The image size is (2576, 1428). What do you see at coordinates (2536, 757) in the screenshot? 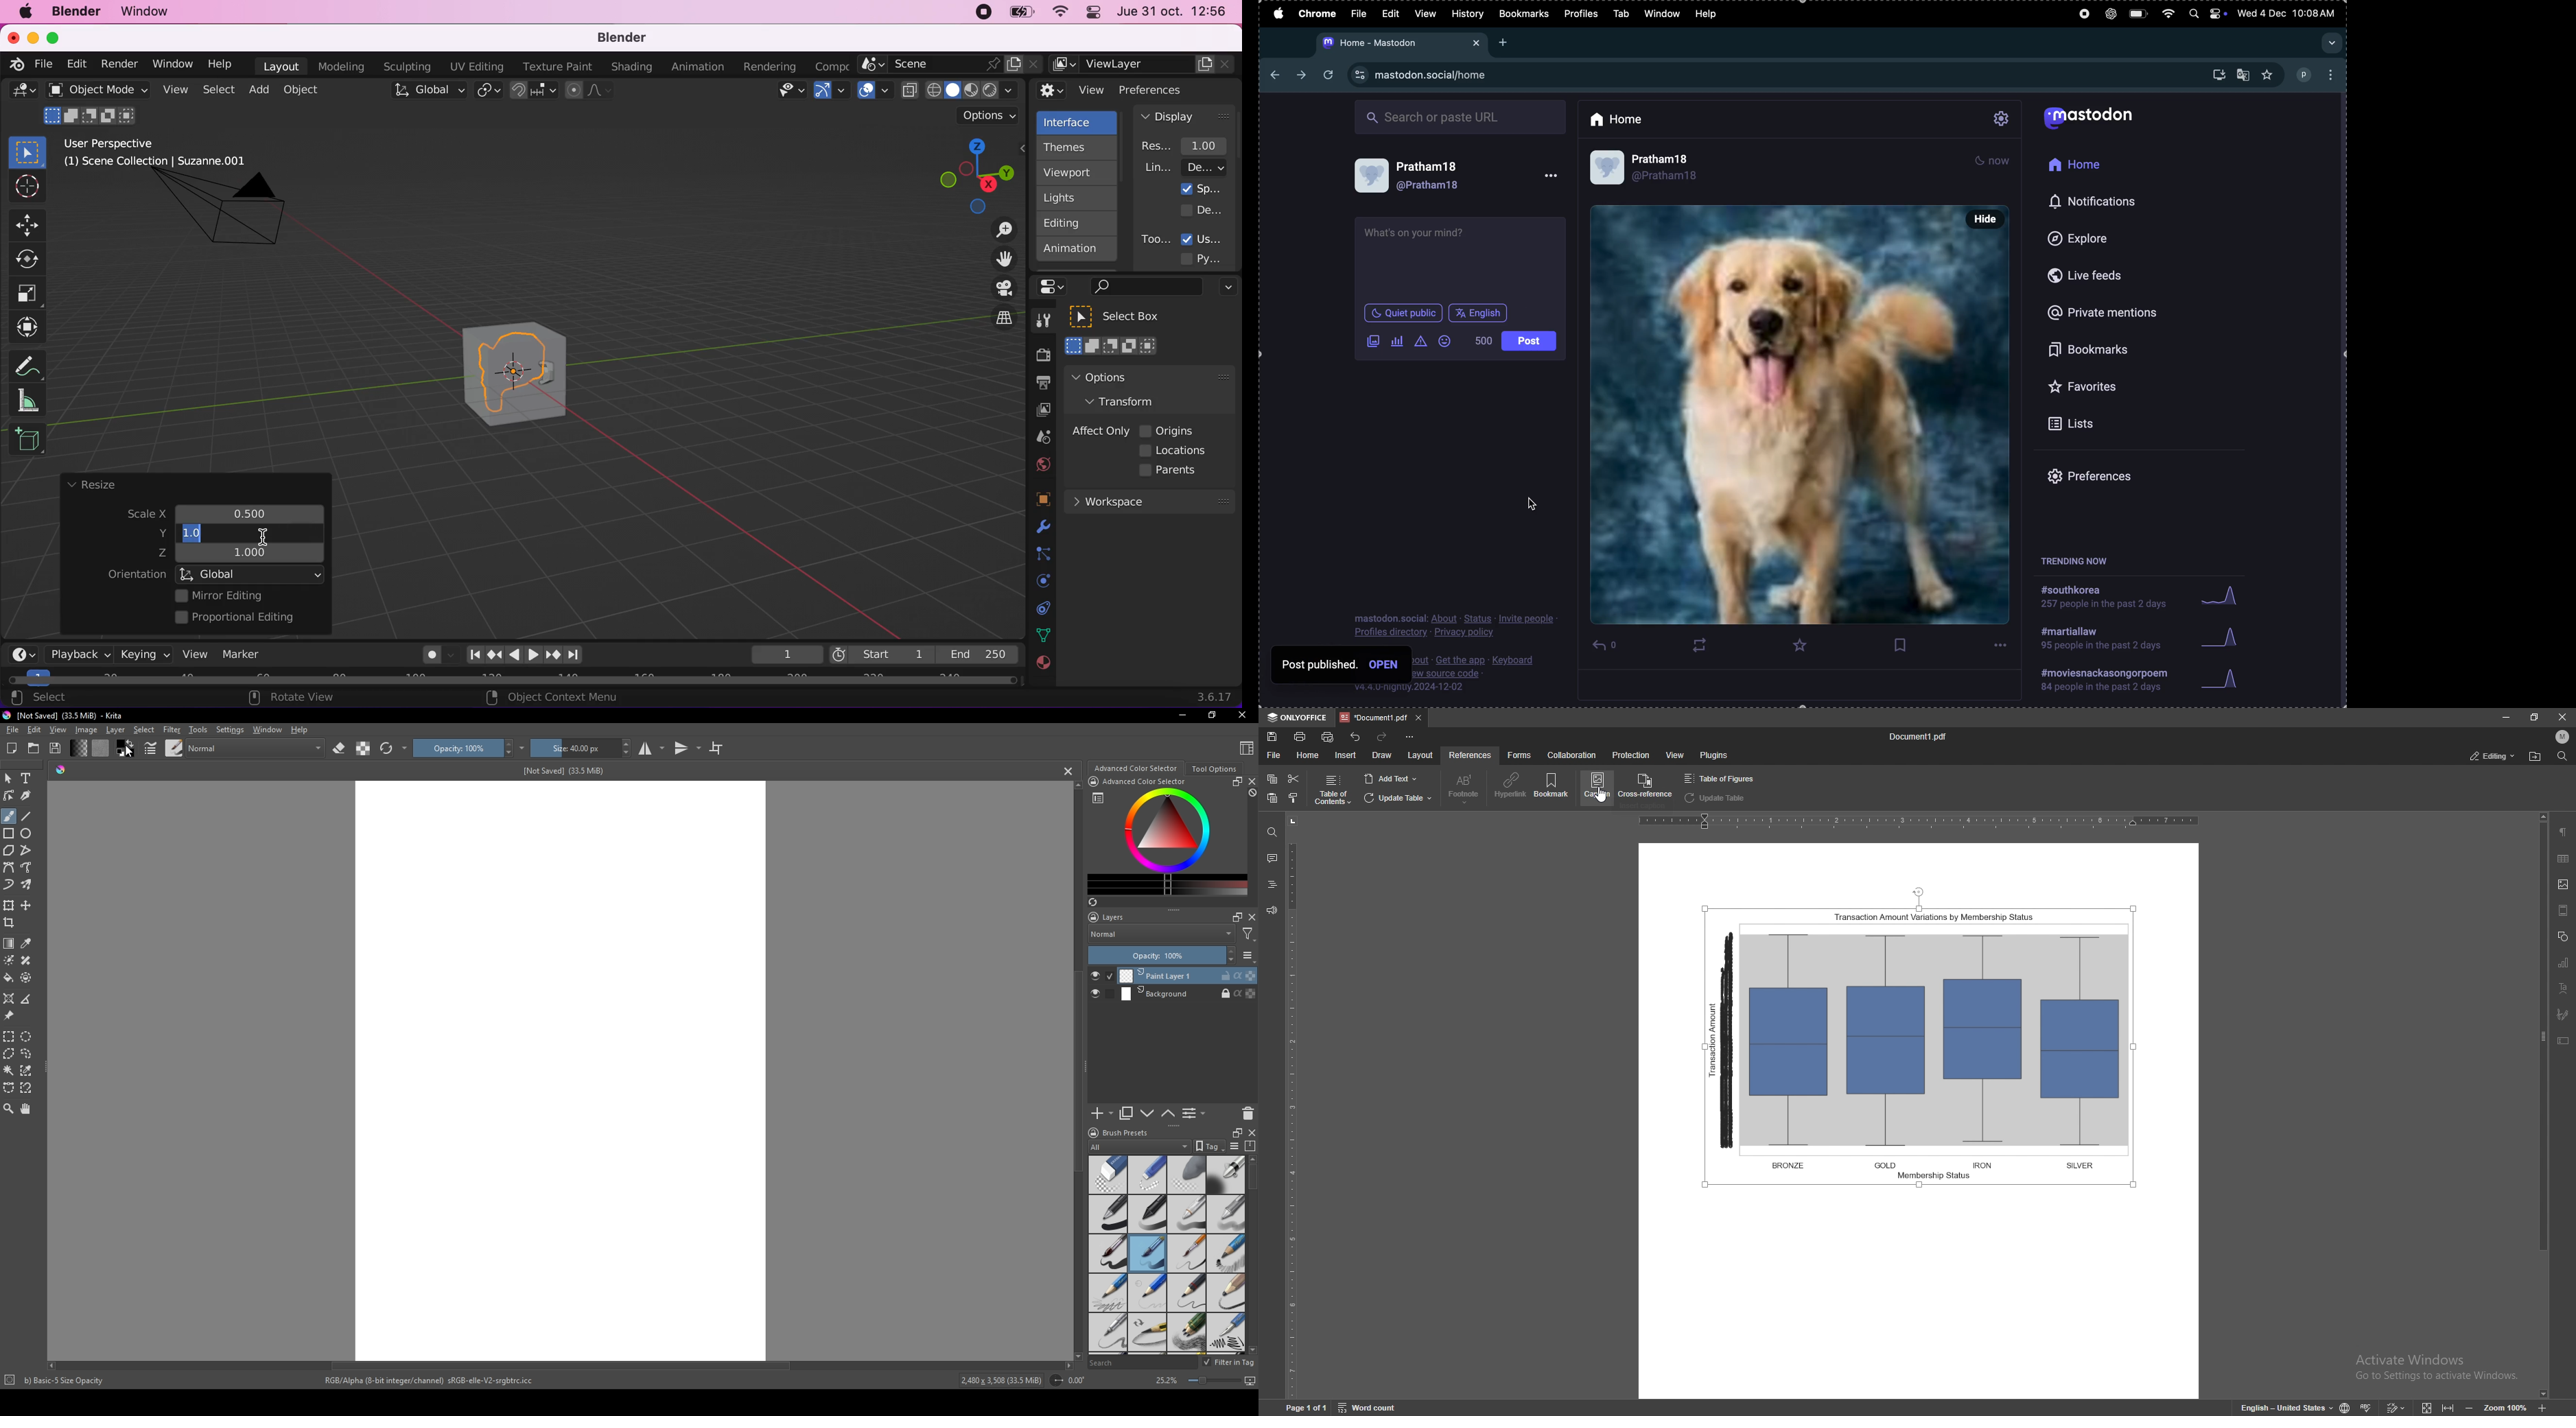
I see `locate file` at bounding box center [2536, 757].